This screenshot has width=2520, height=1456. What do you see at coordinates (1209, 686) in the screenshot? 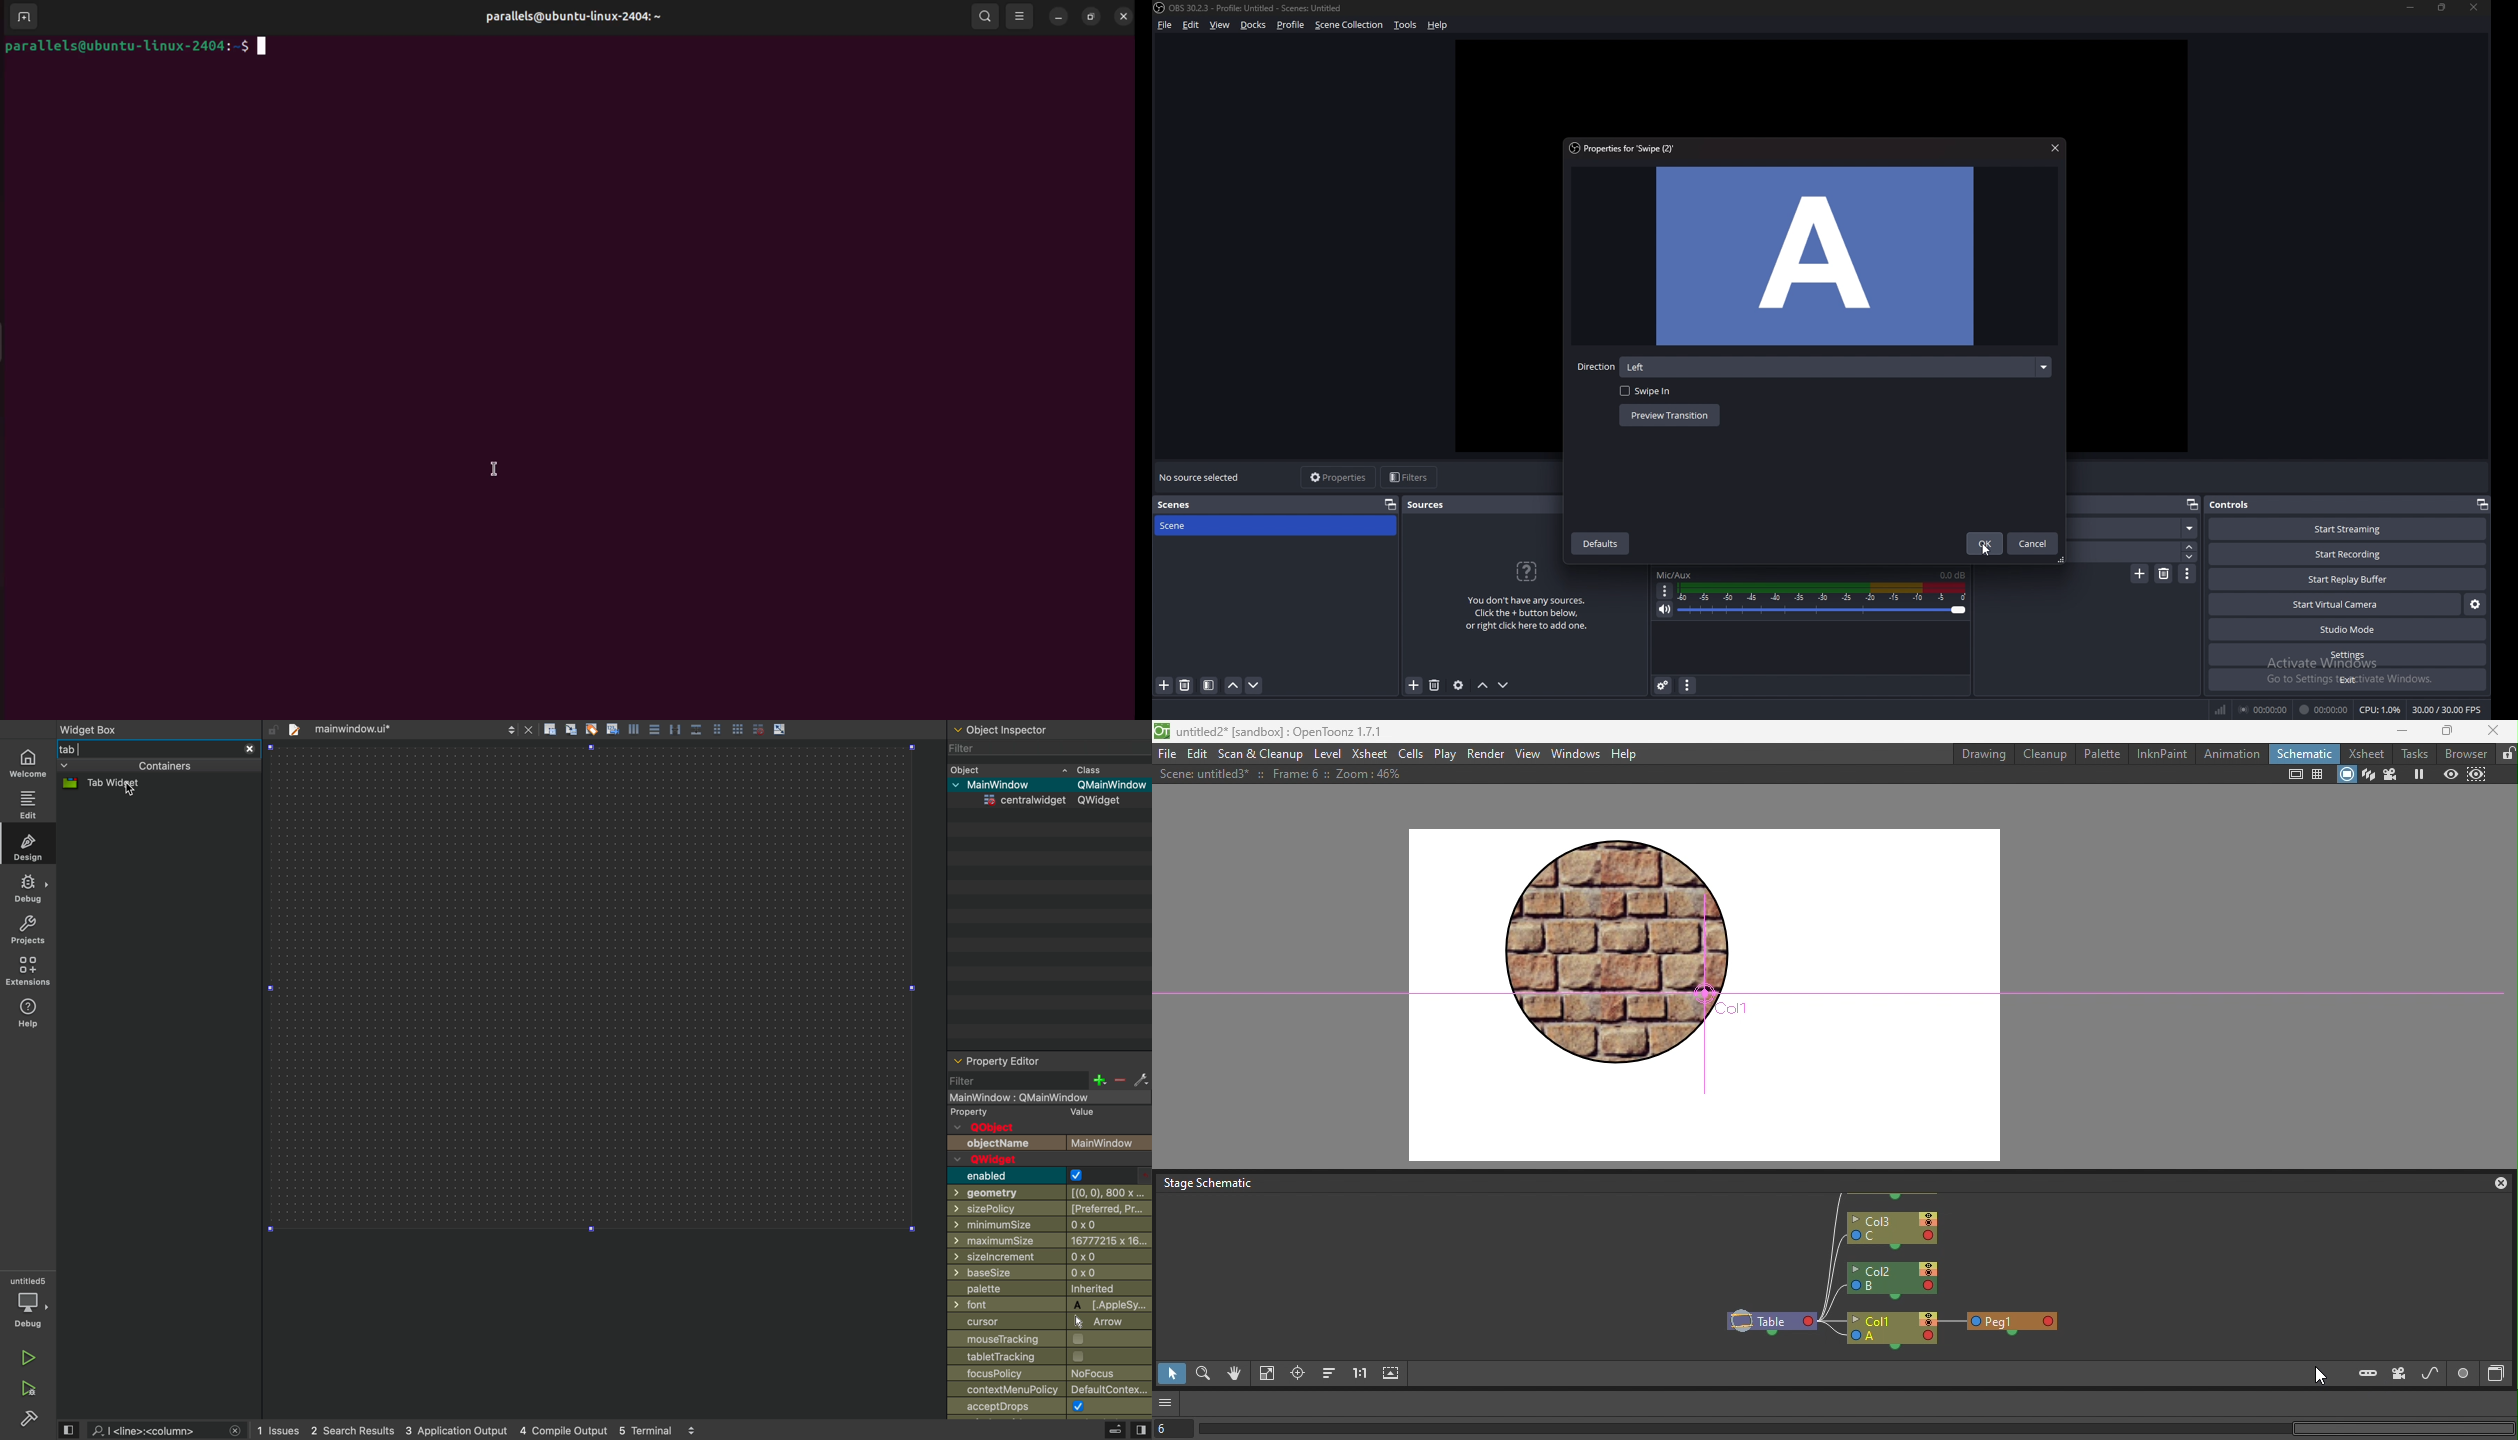
I see `filter` at bounding box center [1209, 686].